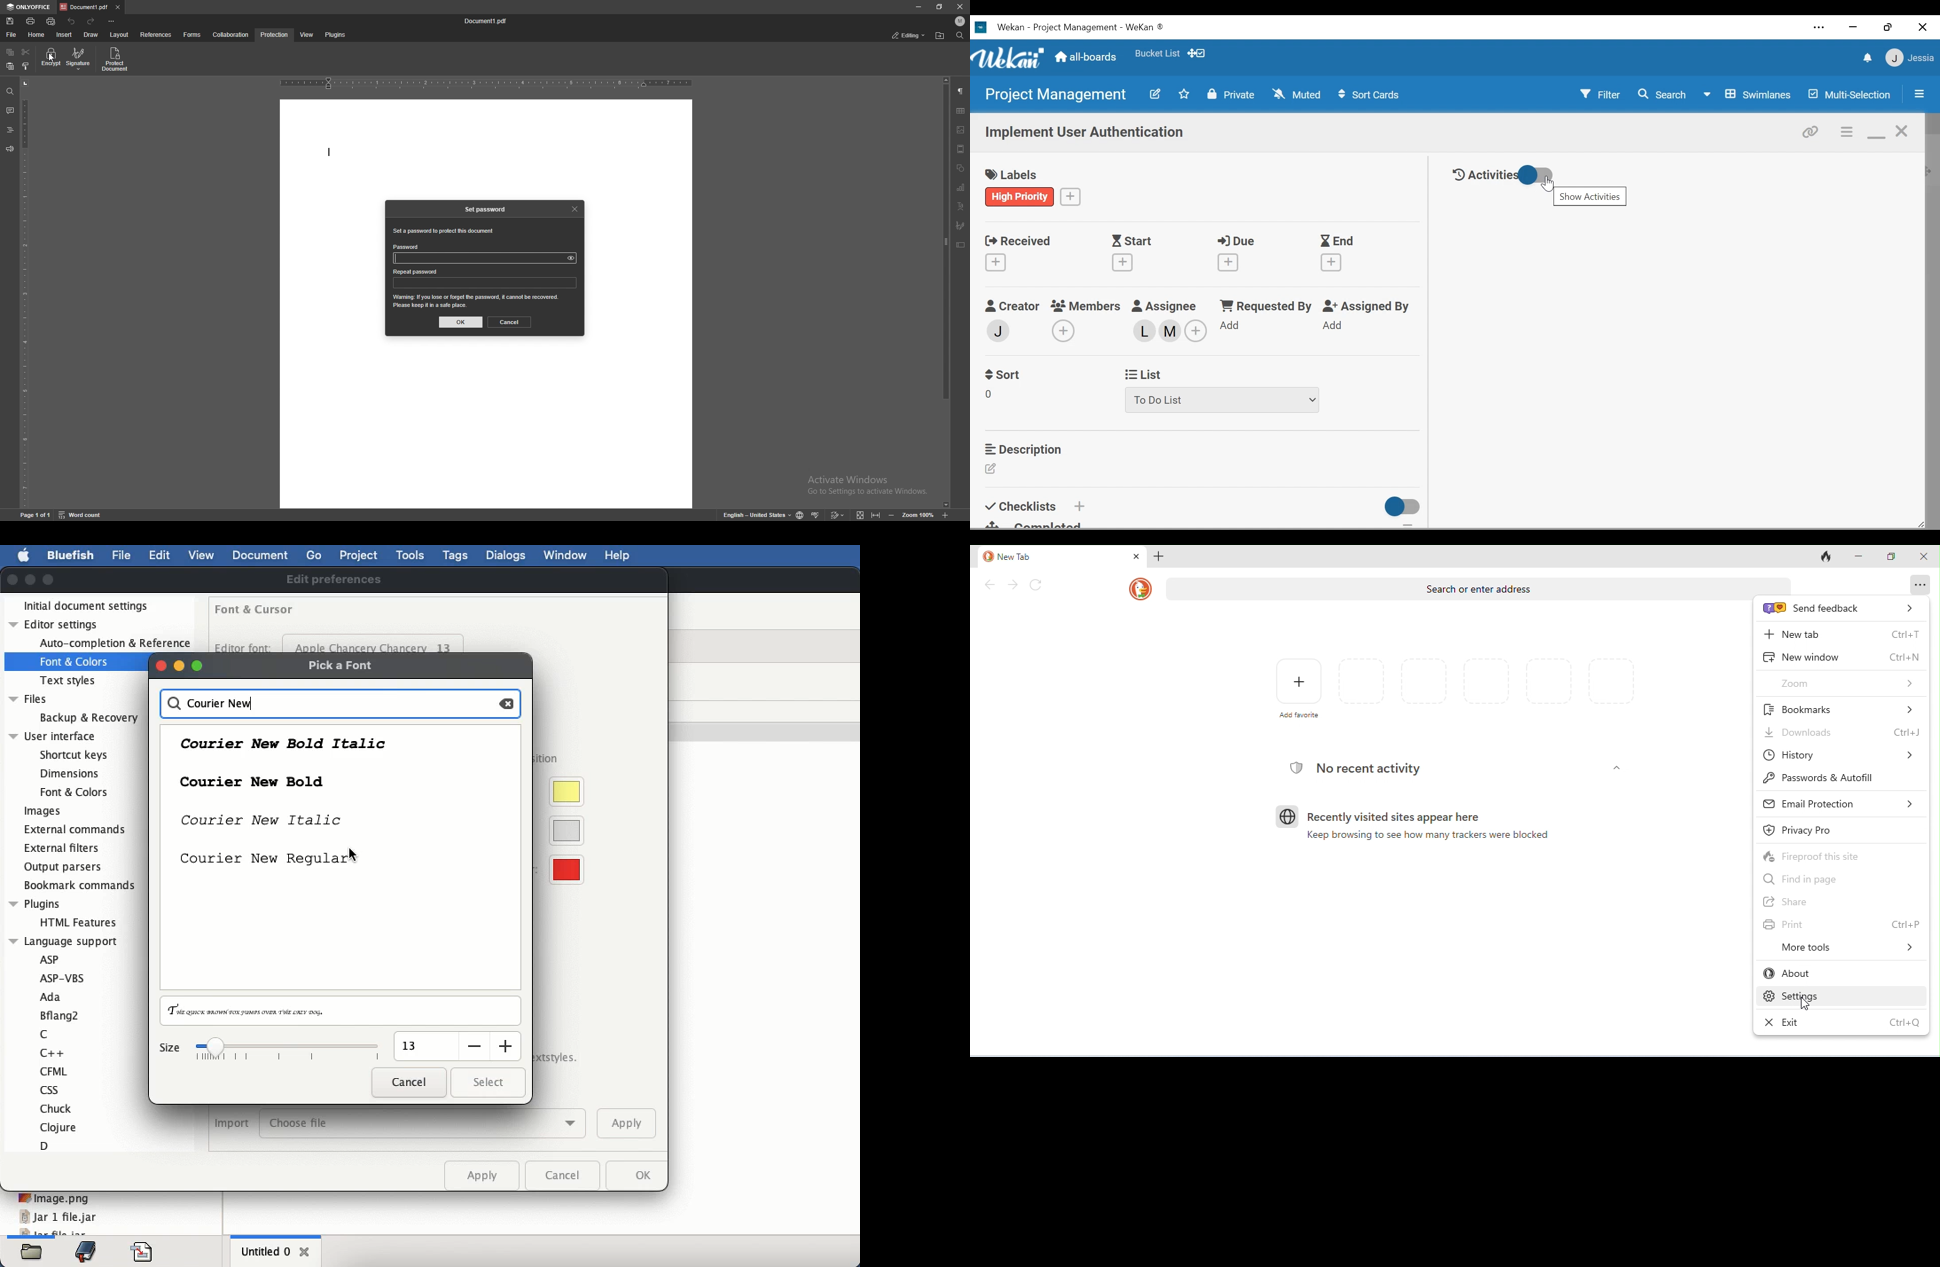  What do you see at coordinates (82, 59) in the screenshot?
I see `signature` at bounding box center [82, 59].